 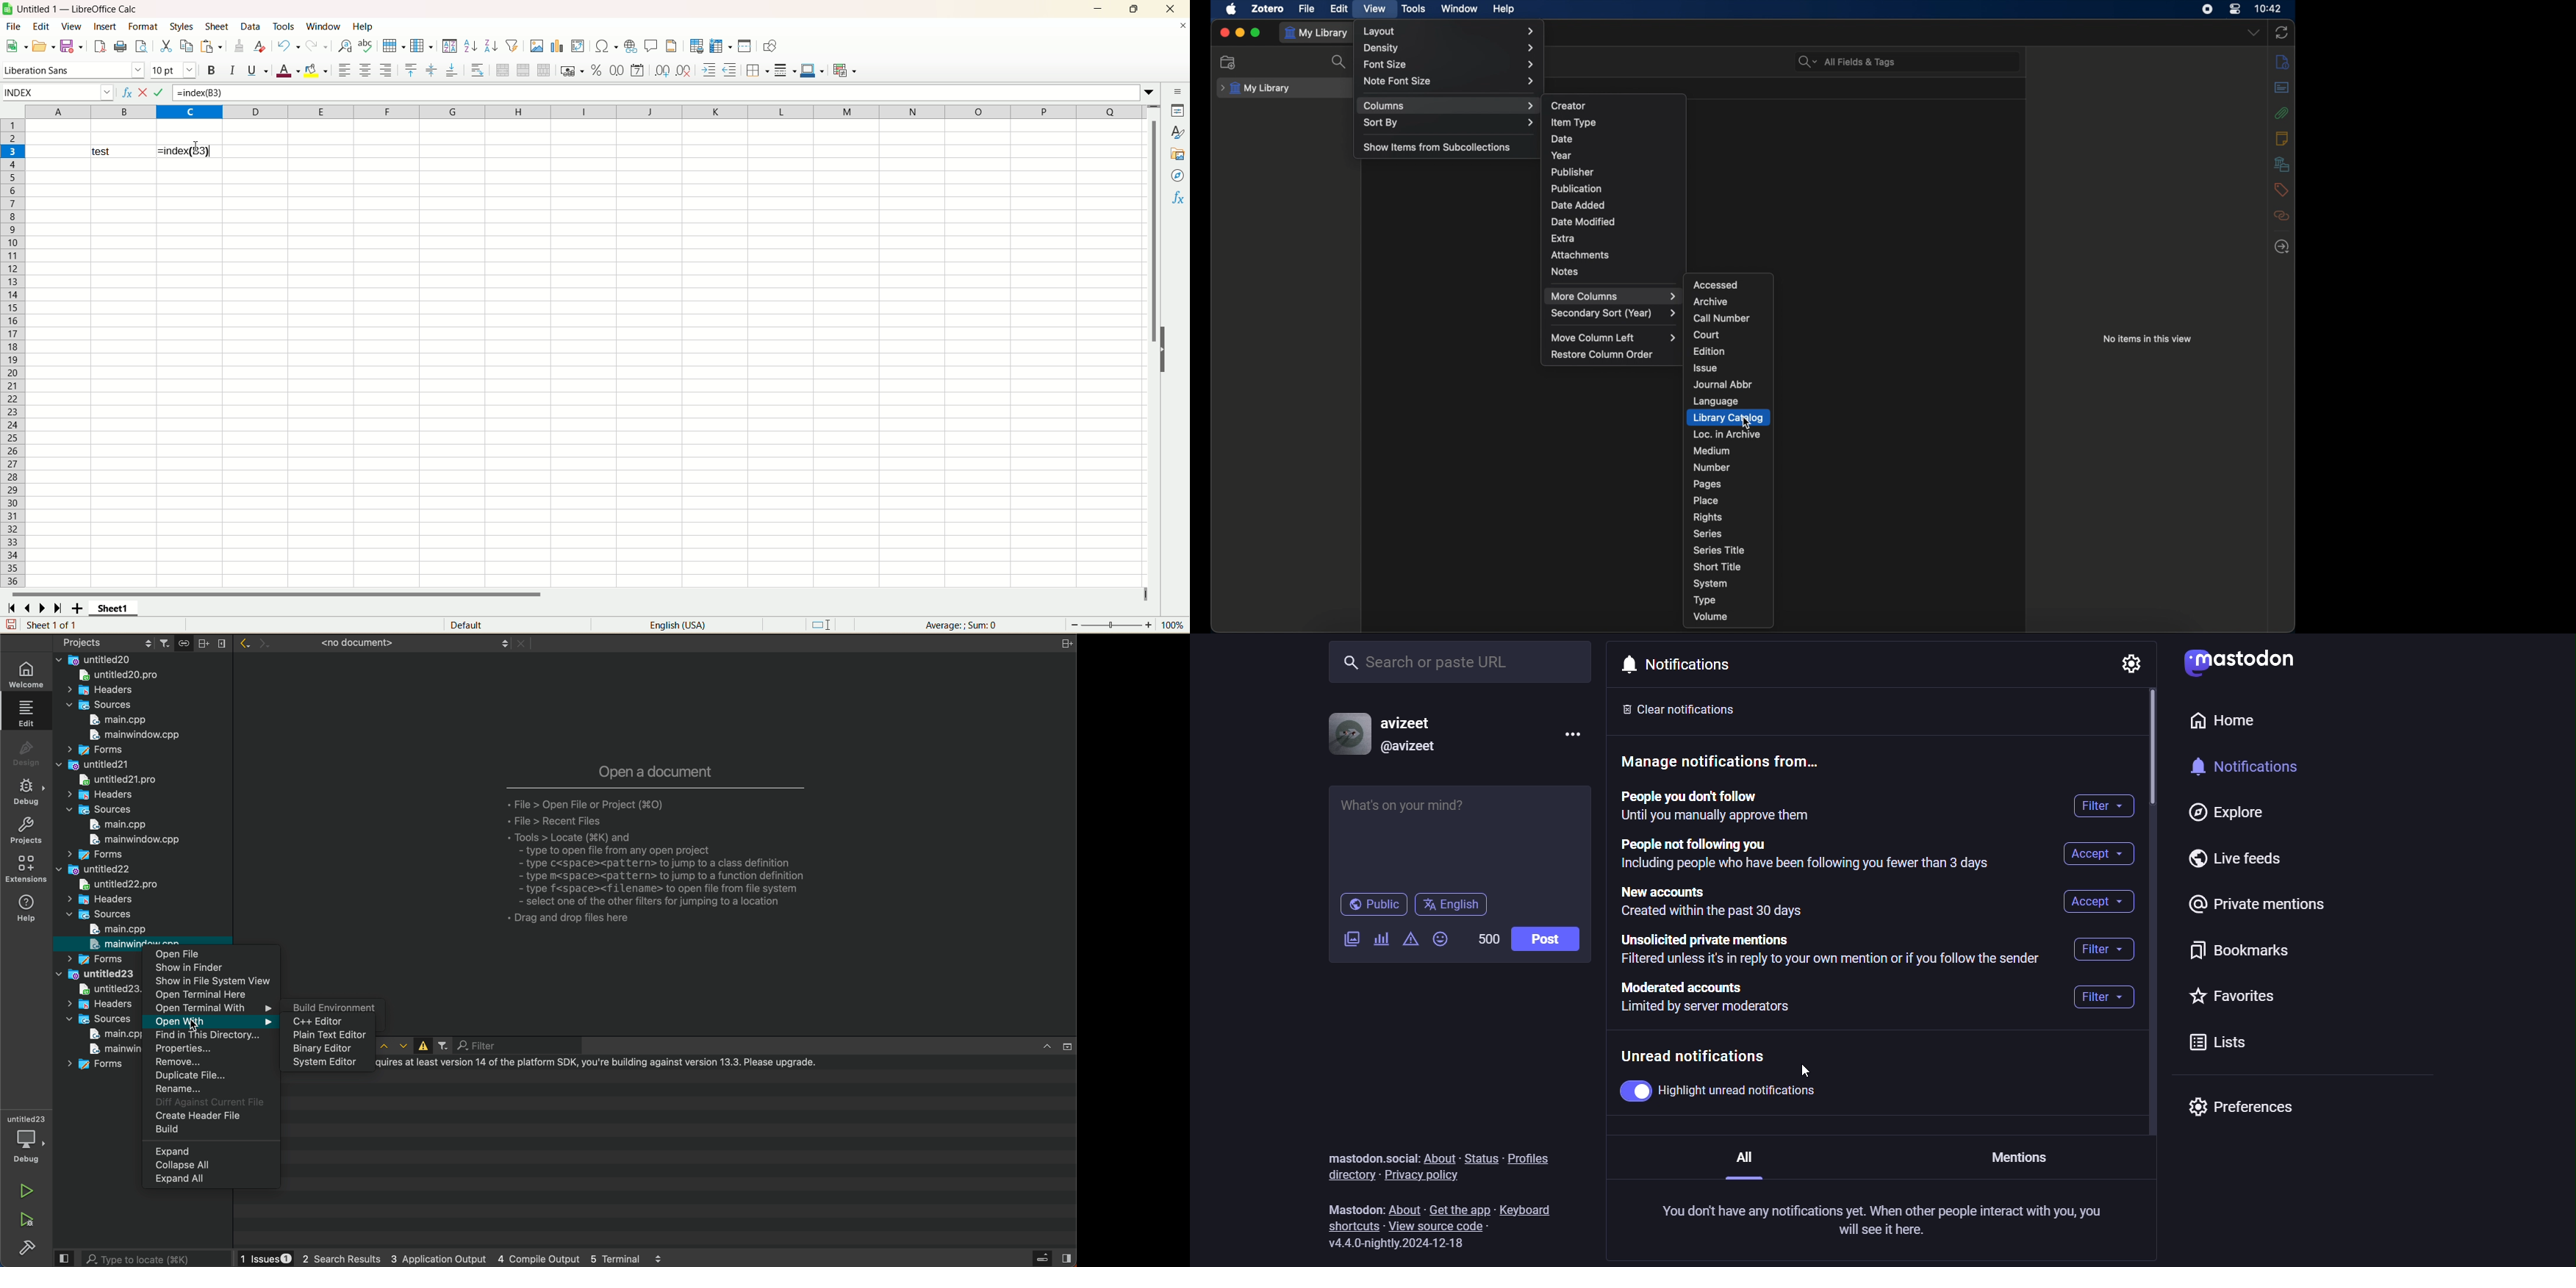 What do you see at coordinates (345, 46) in the screenshot?
I see `find and replace` at bounding box center [345, 46].